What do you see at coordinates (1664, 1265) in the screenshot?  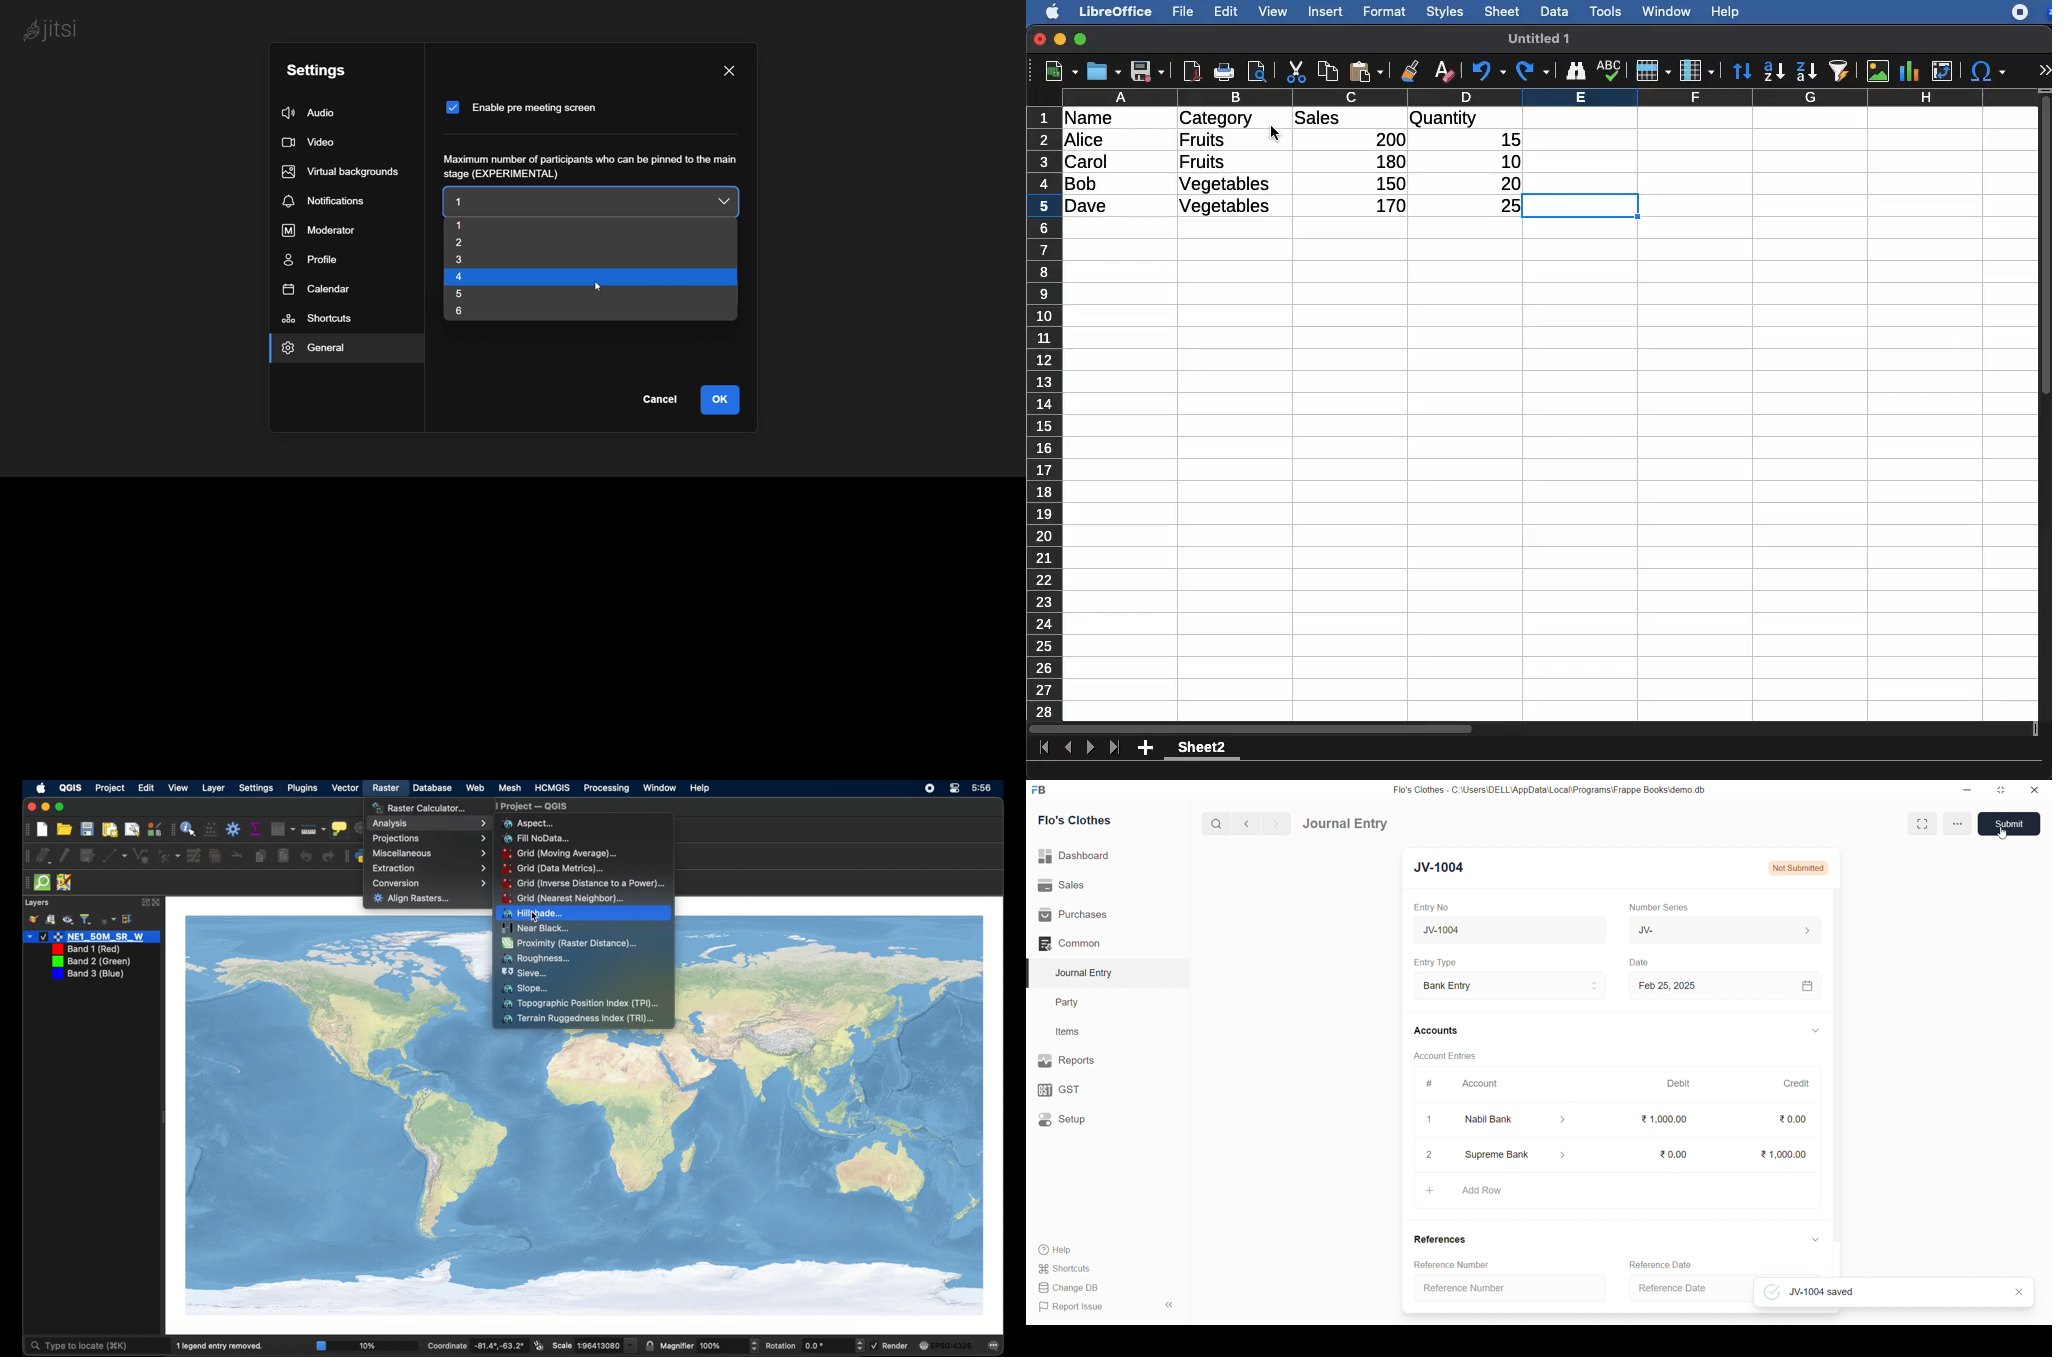 I see `Reference Date` at bounding box center [1664, 1265].